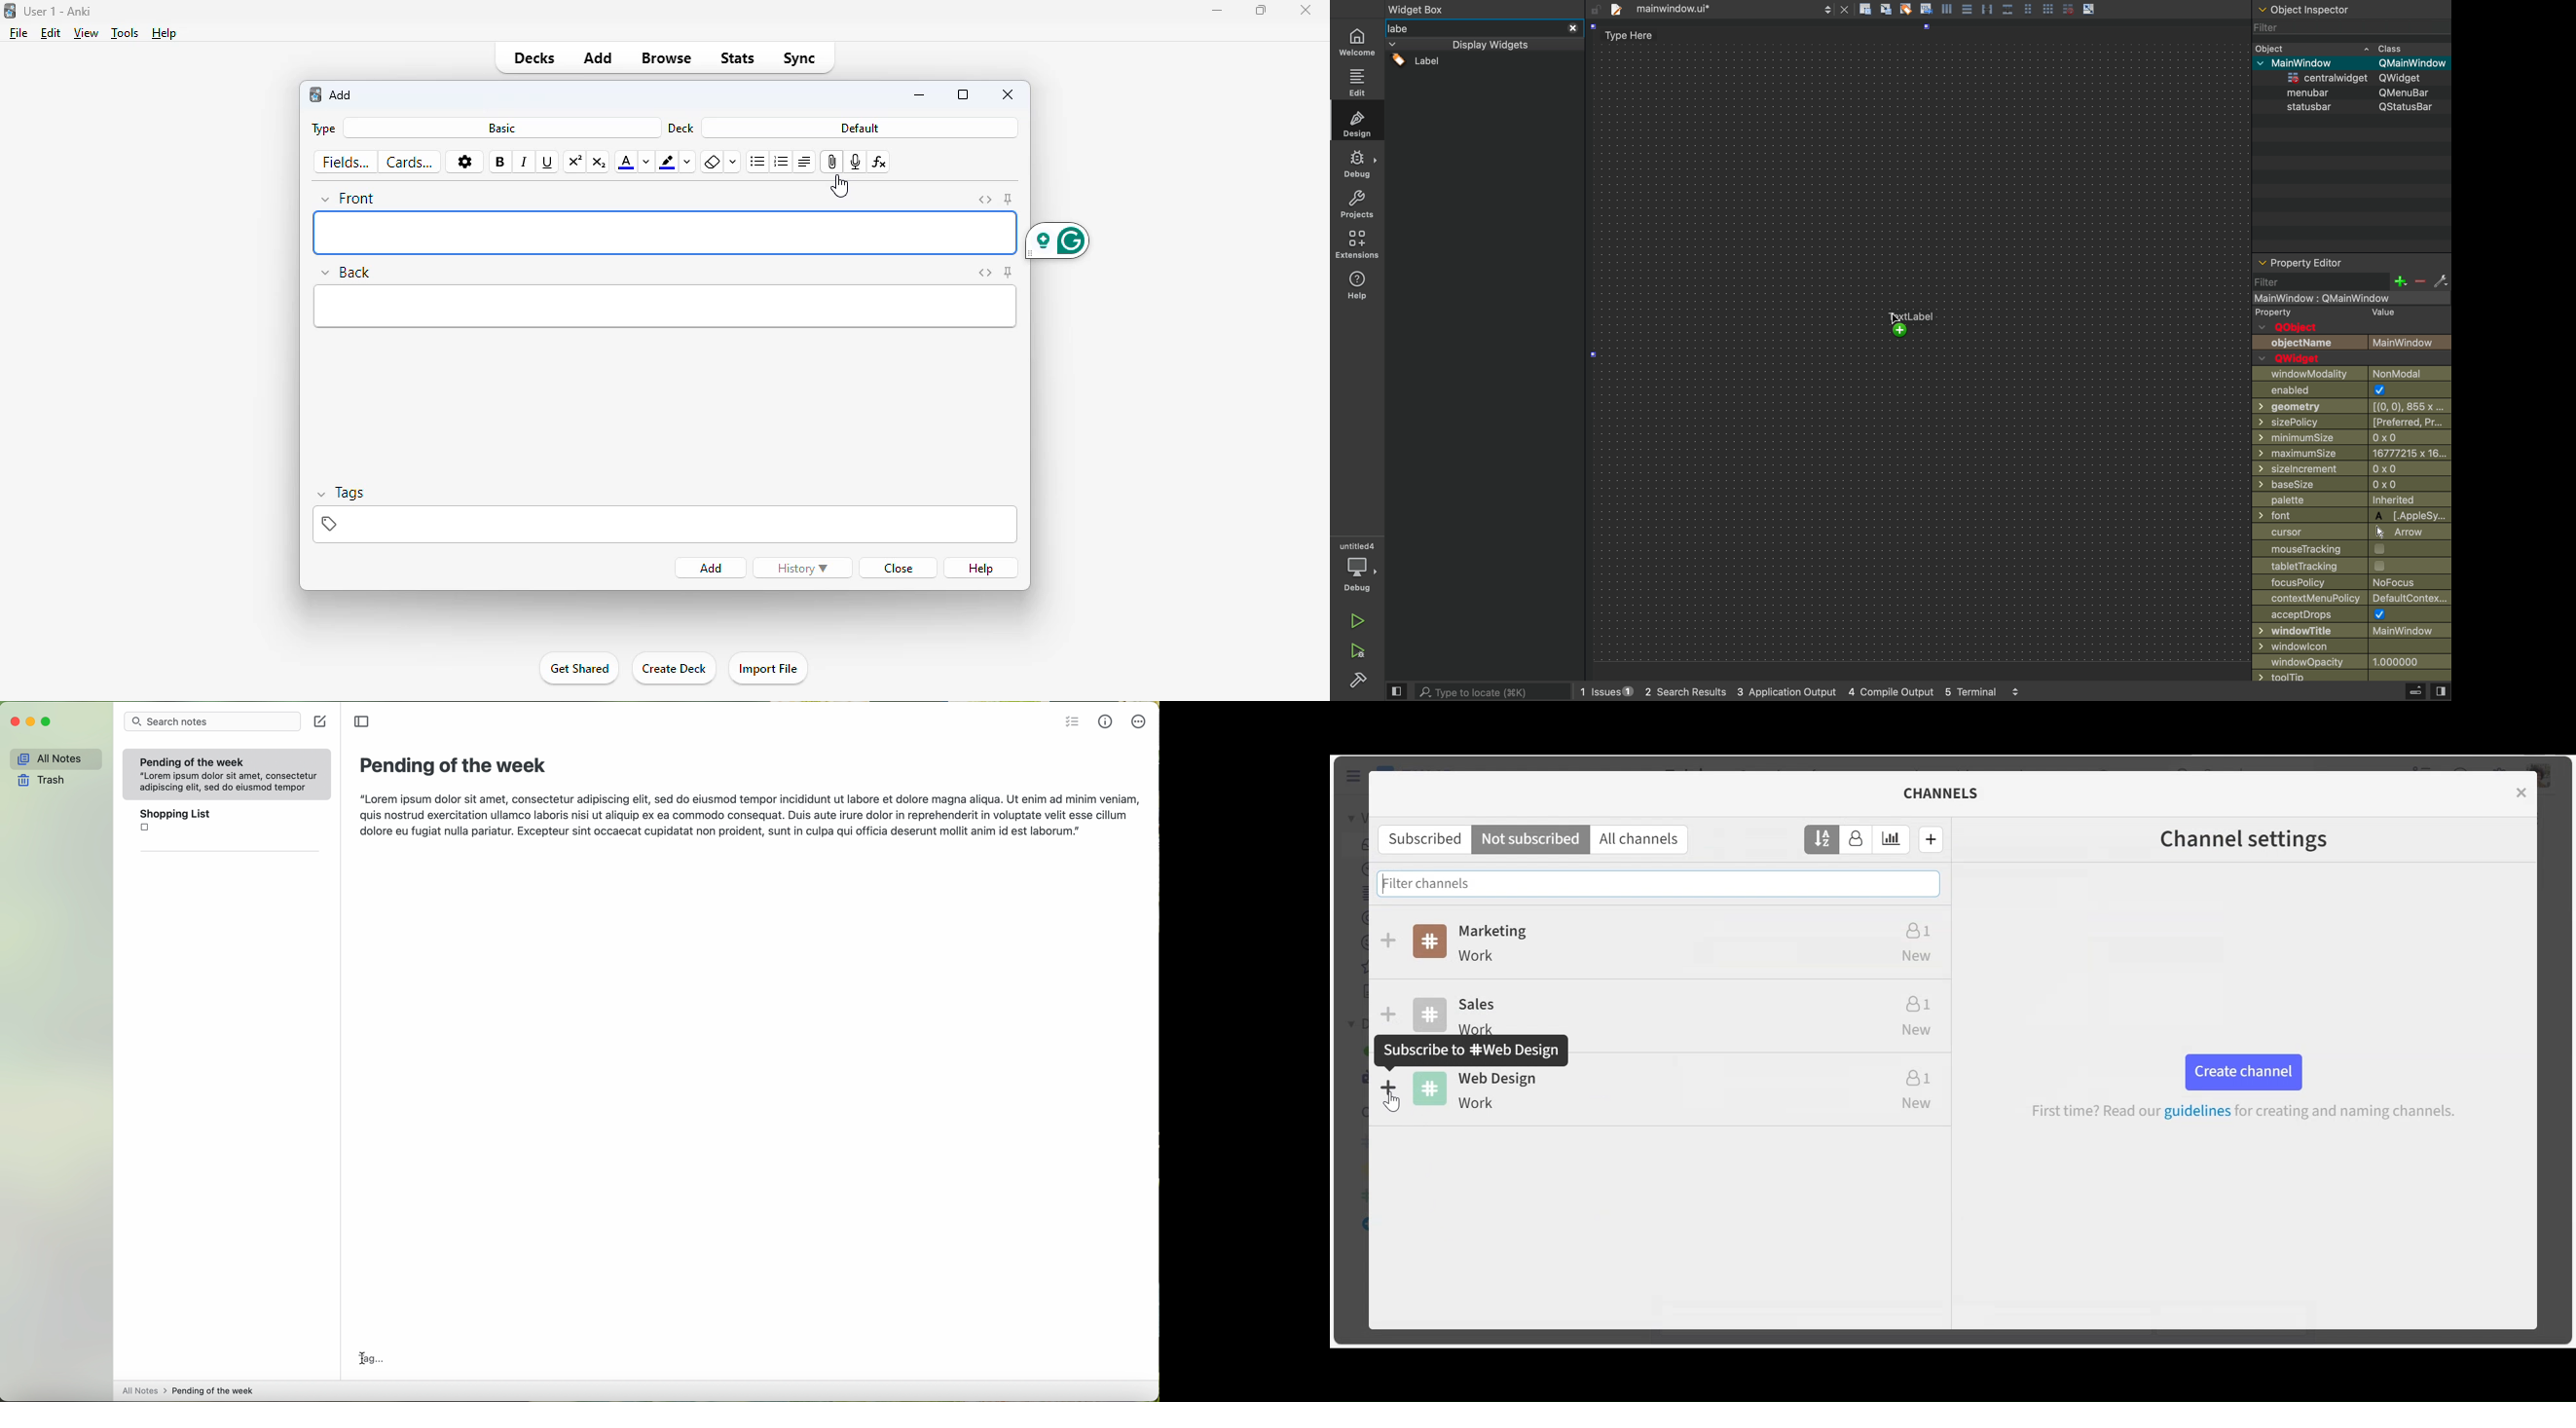  Describe the element at coordinates (548, 163) in the screenshot. I see `underline` at that location.